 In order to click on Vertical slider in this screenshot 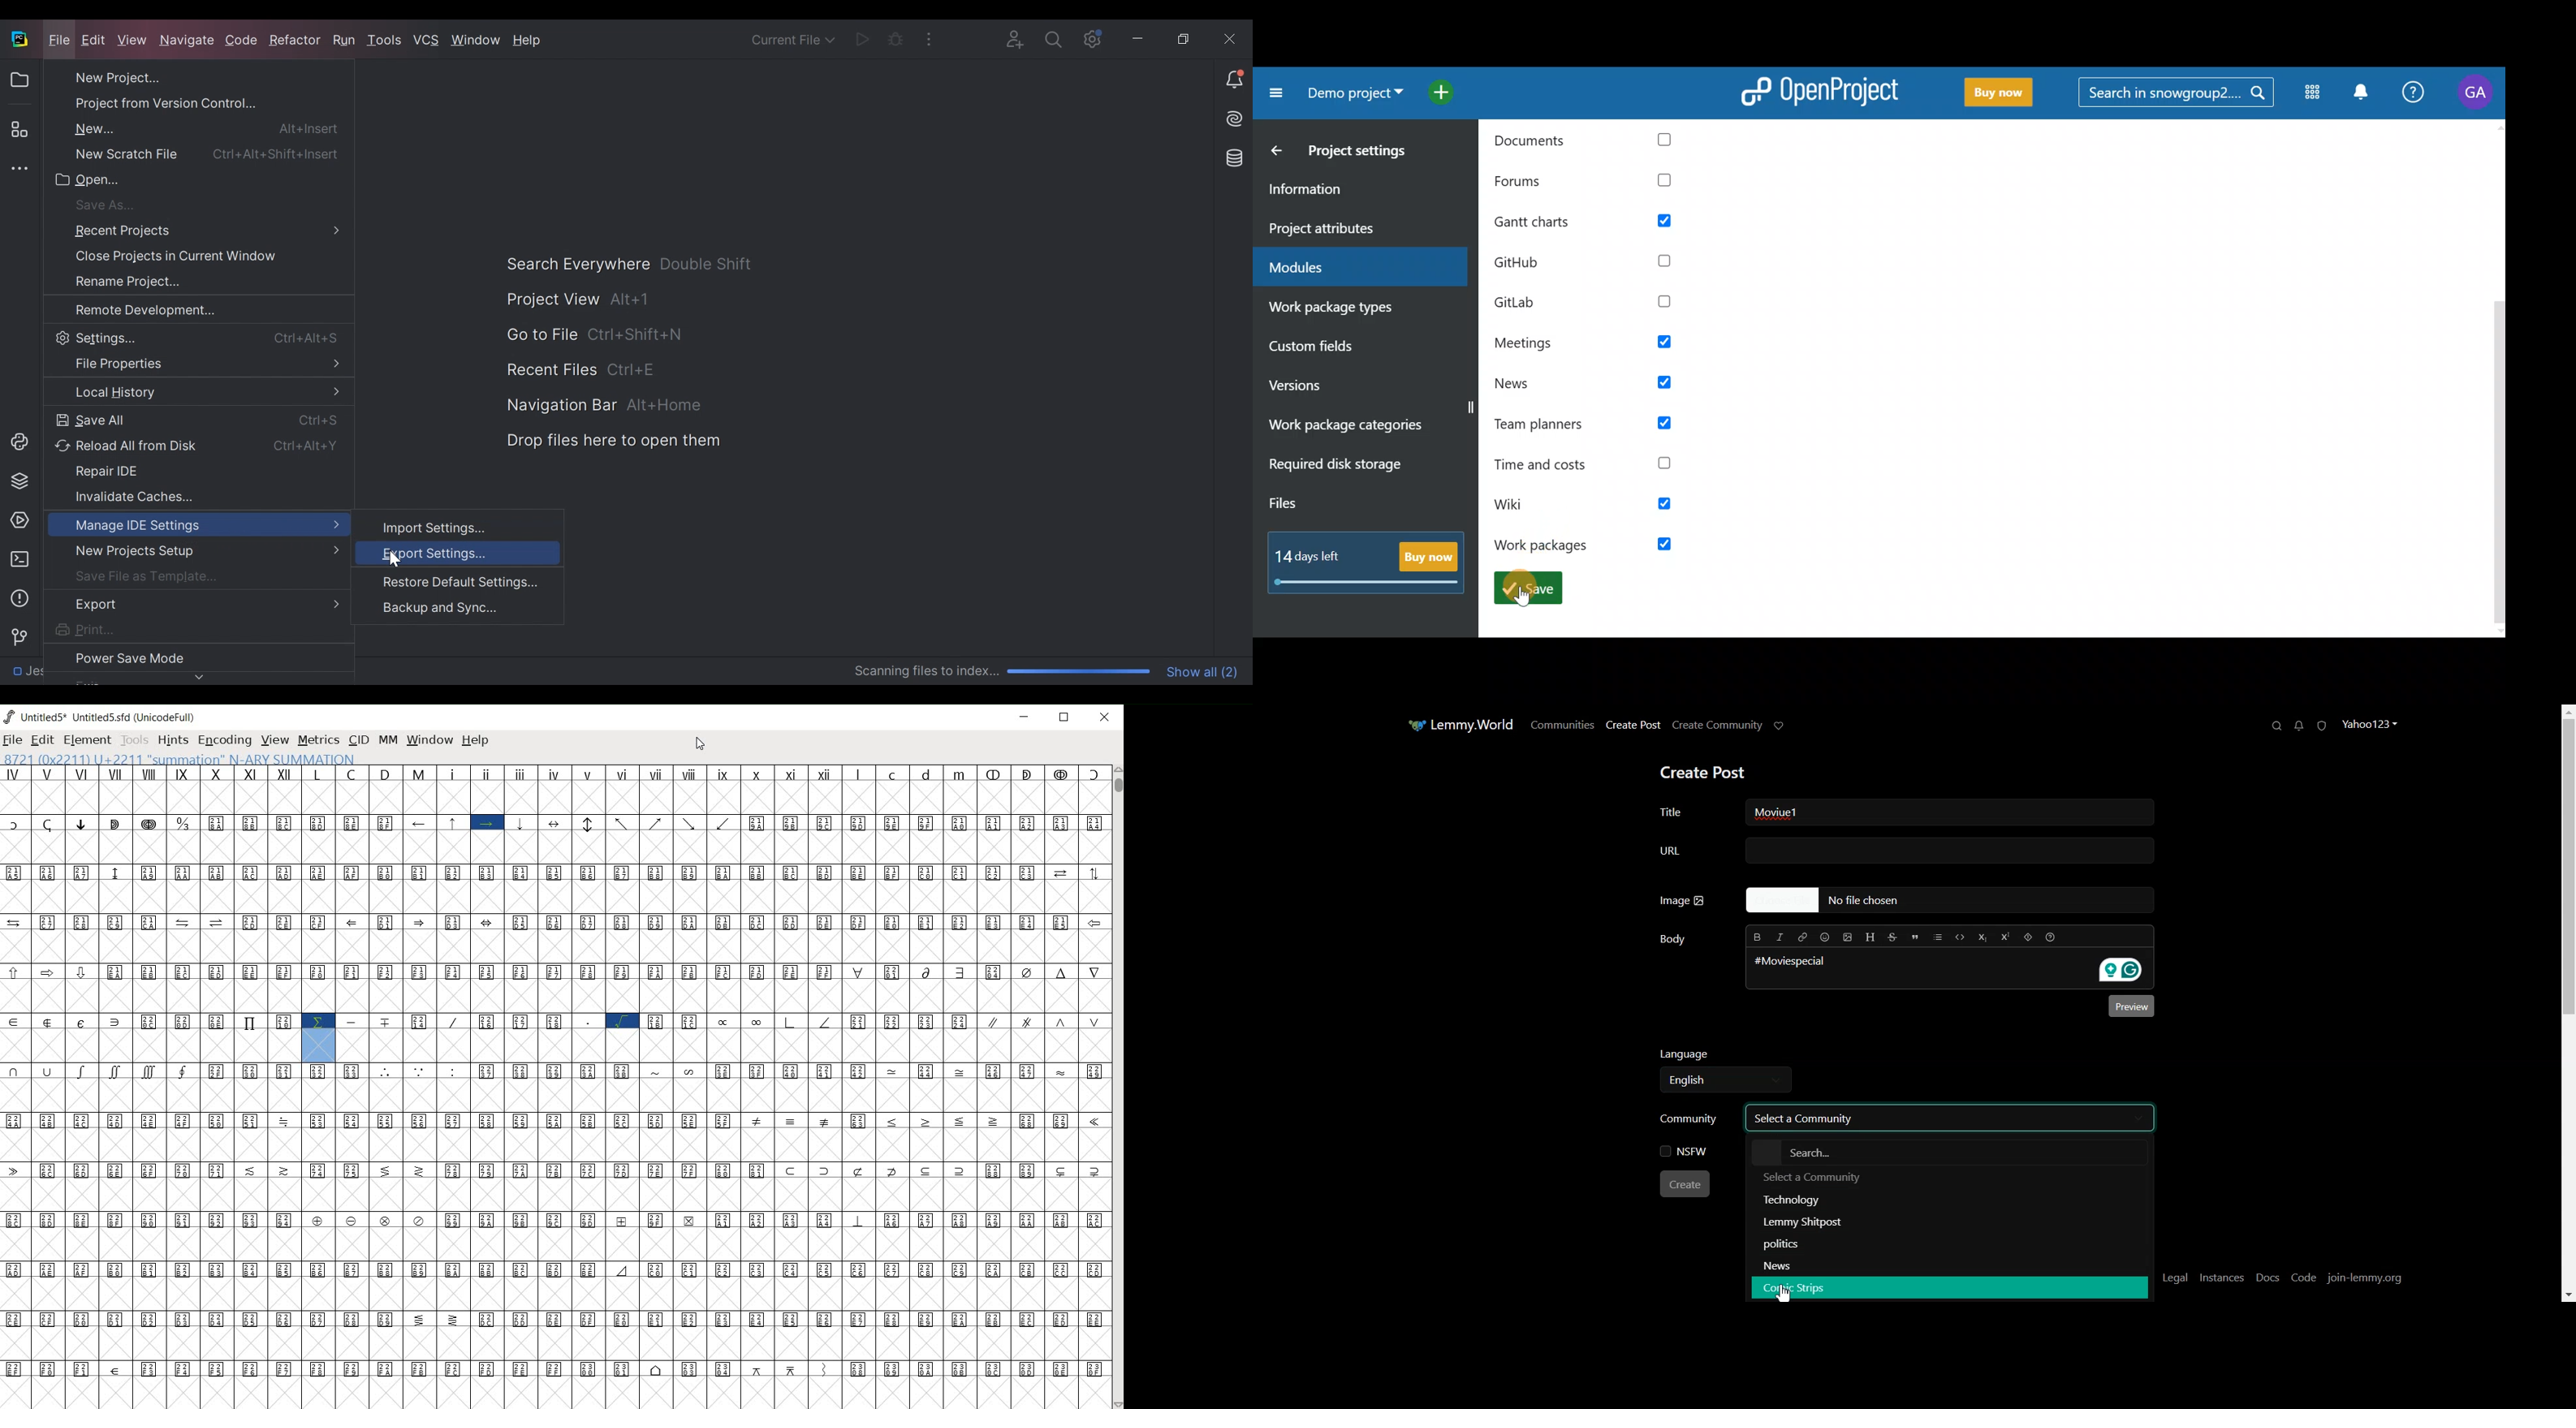, I will do `click(2498, 378)`.